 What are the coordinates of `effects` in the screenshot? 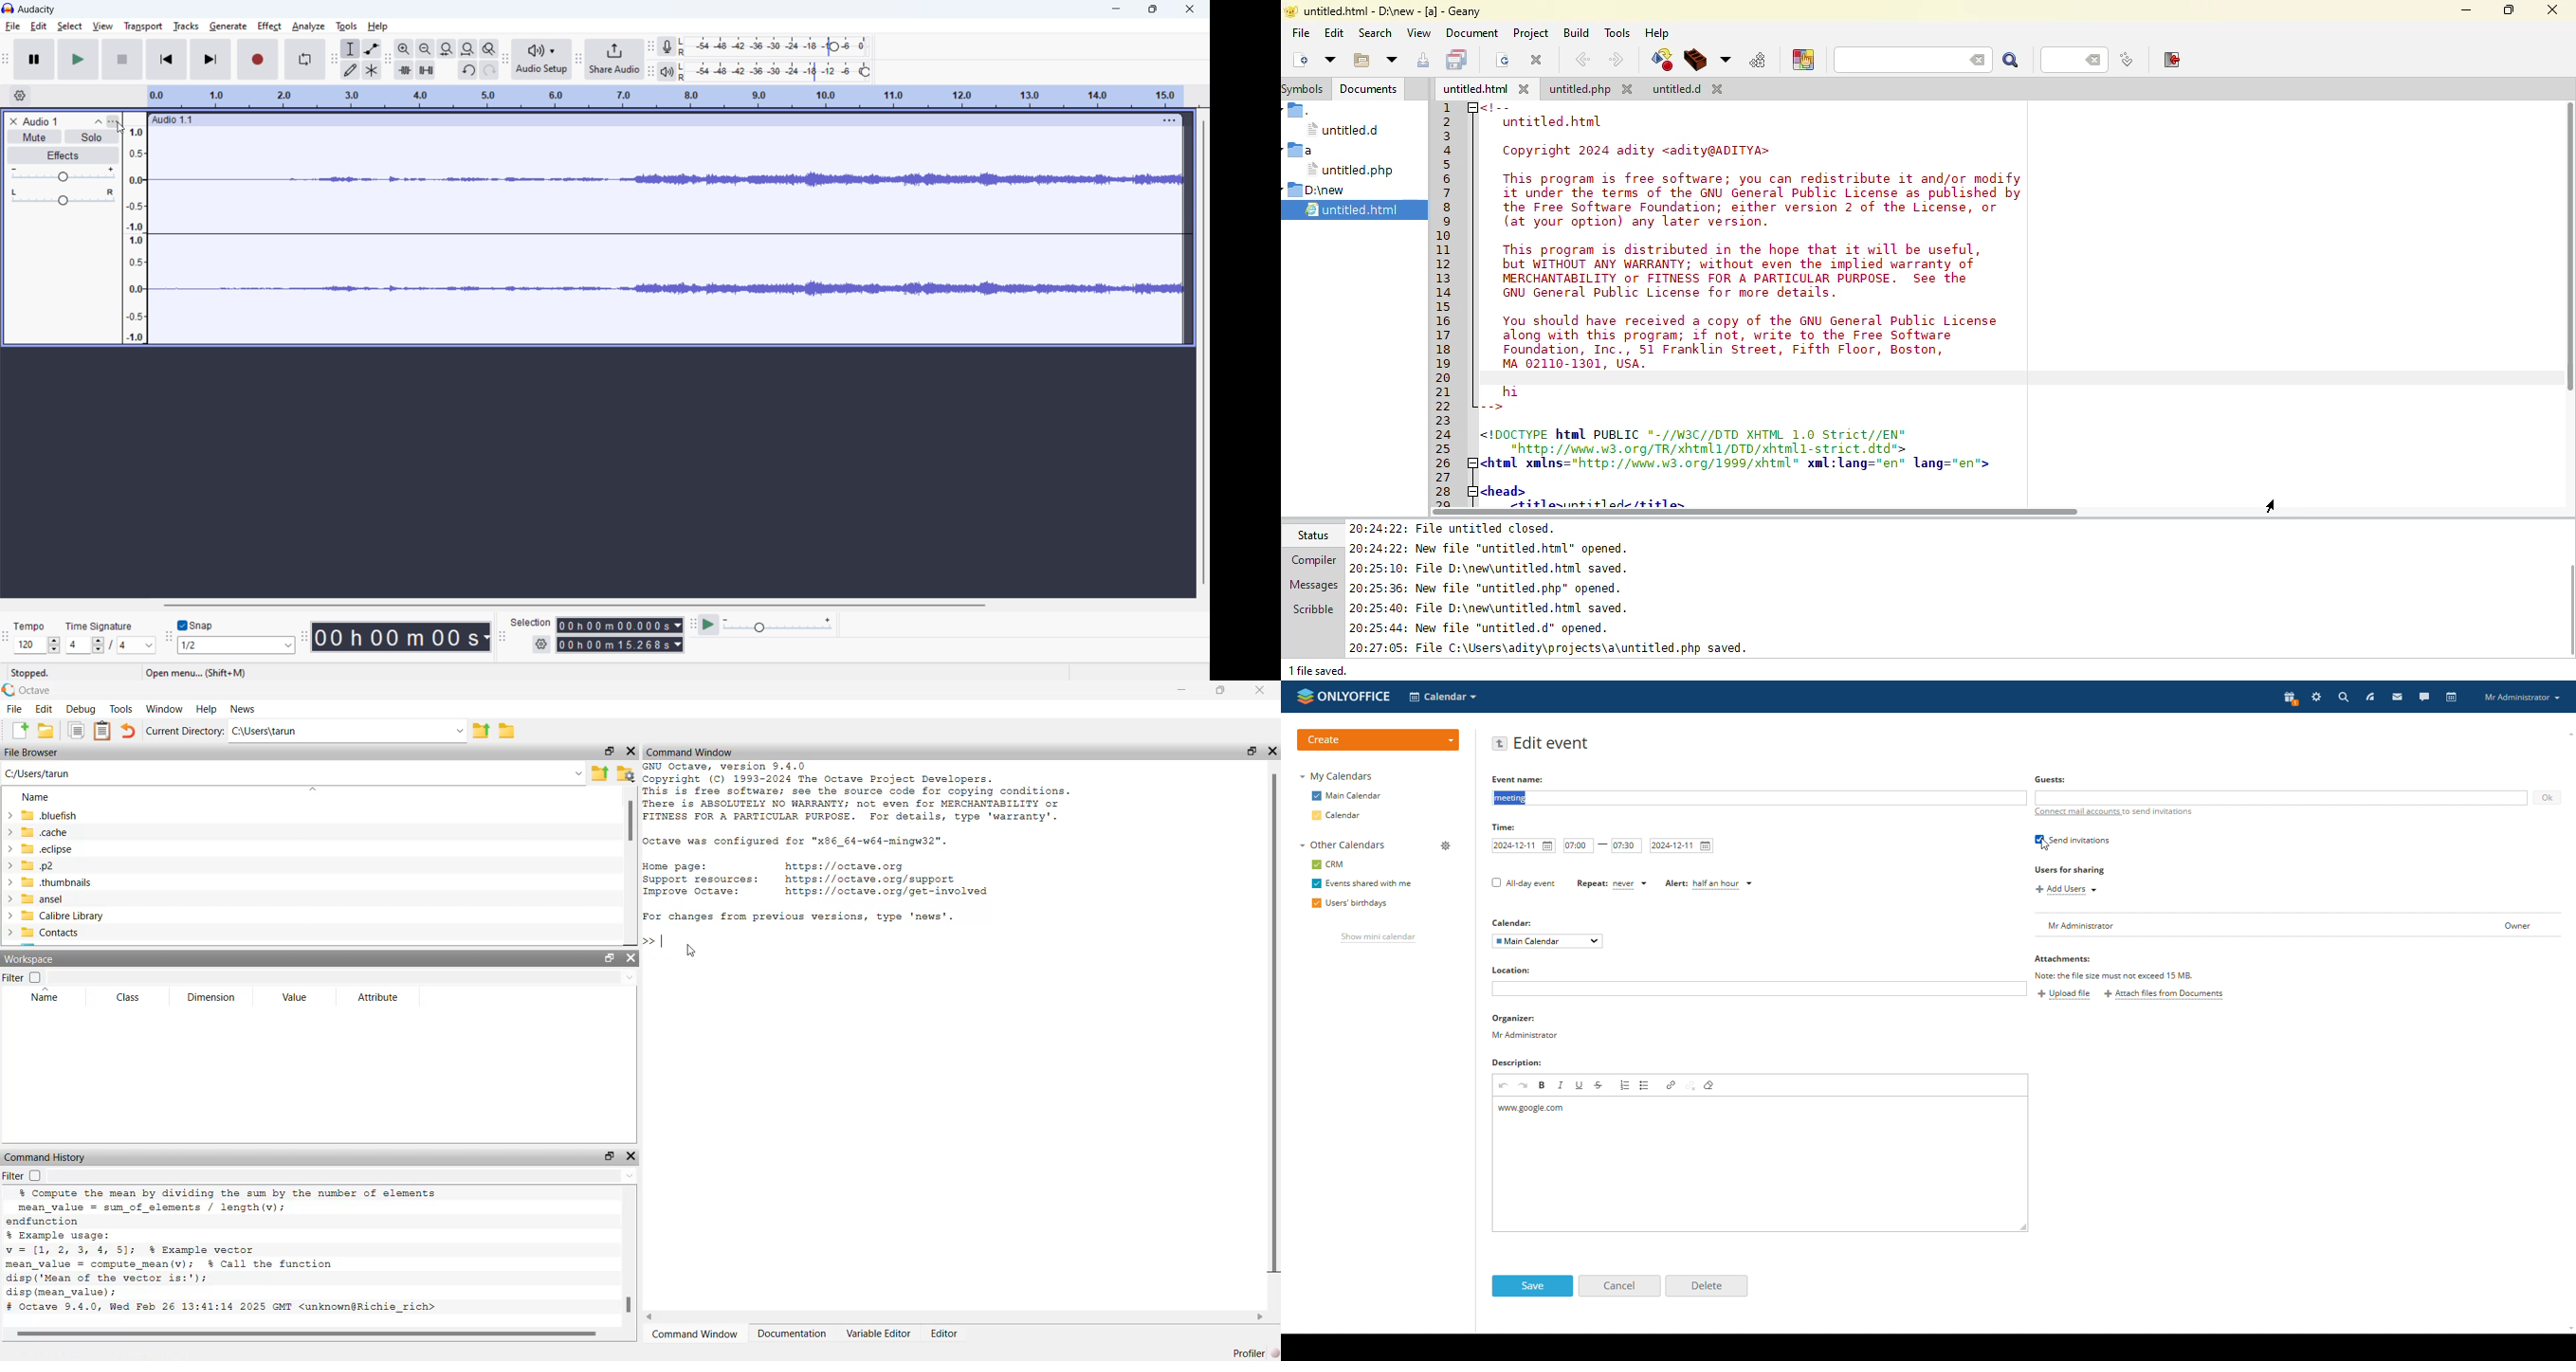 It's located at (62, 156).